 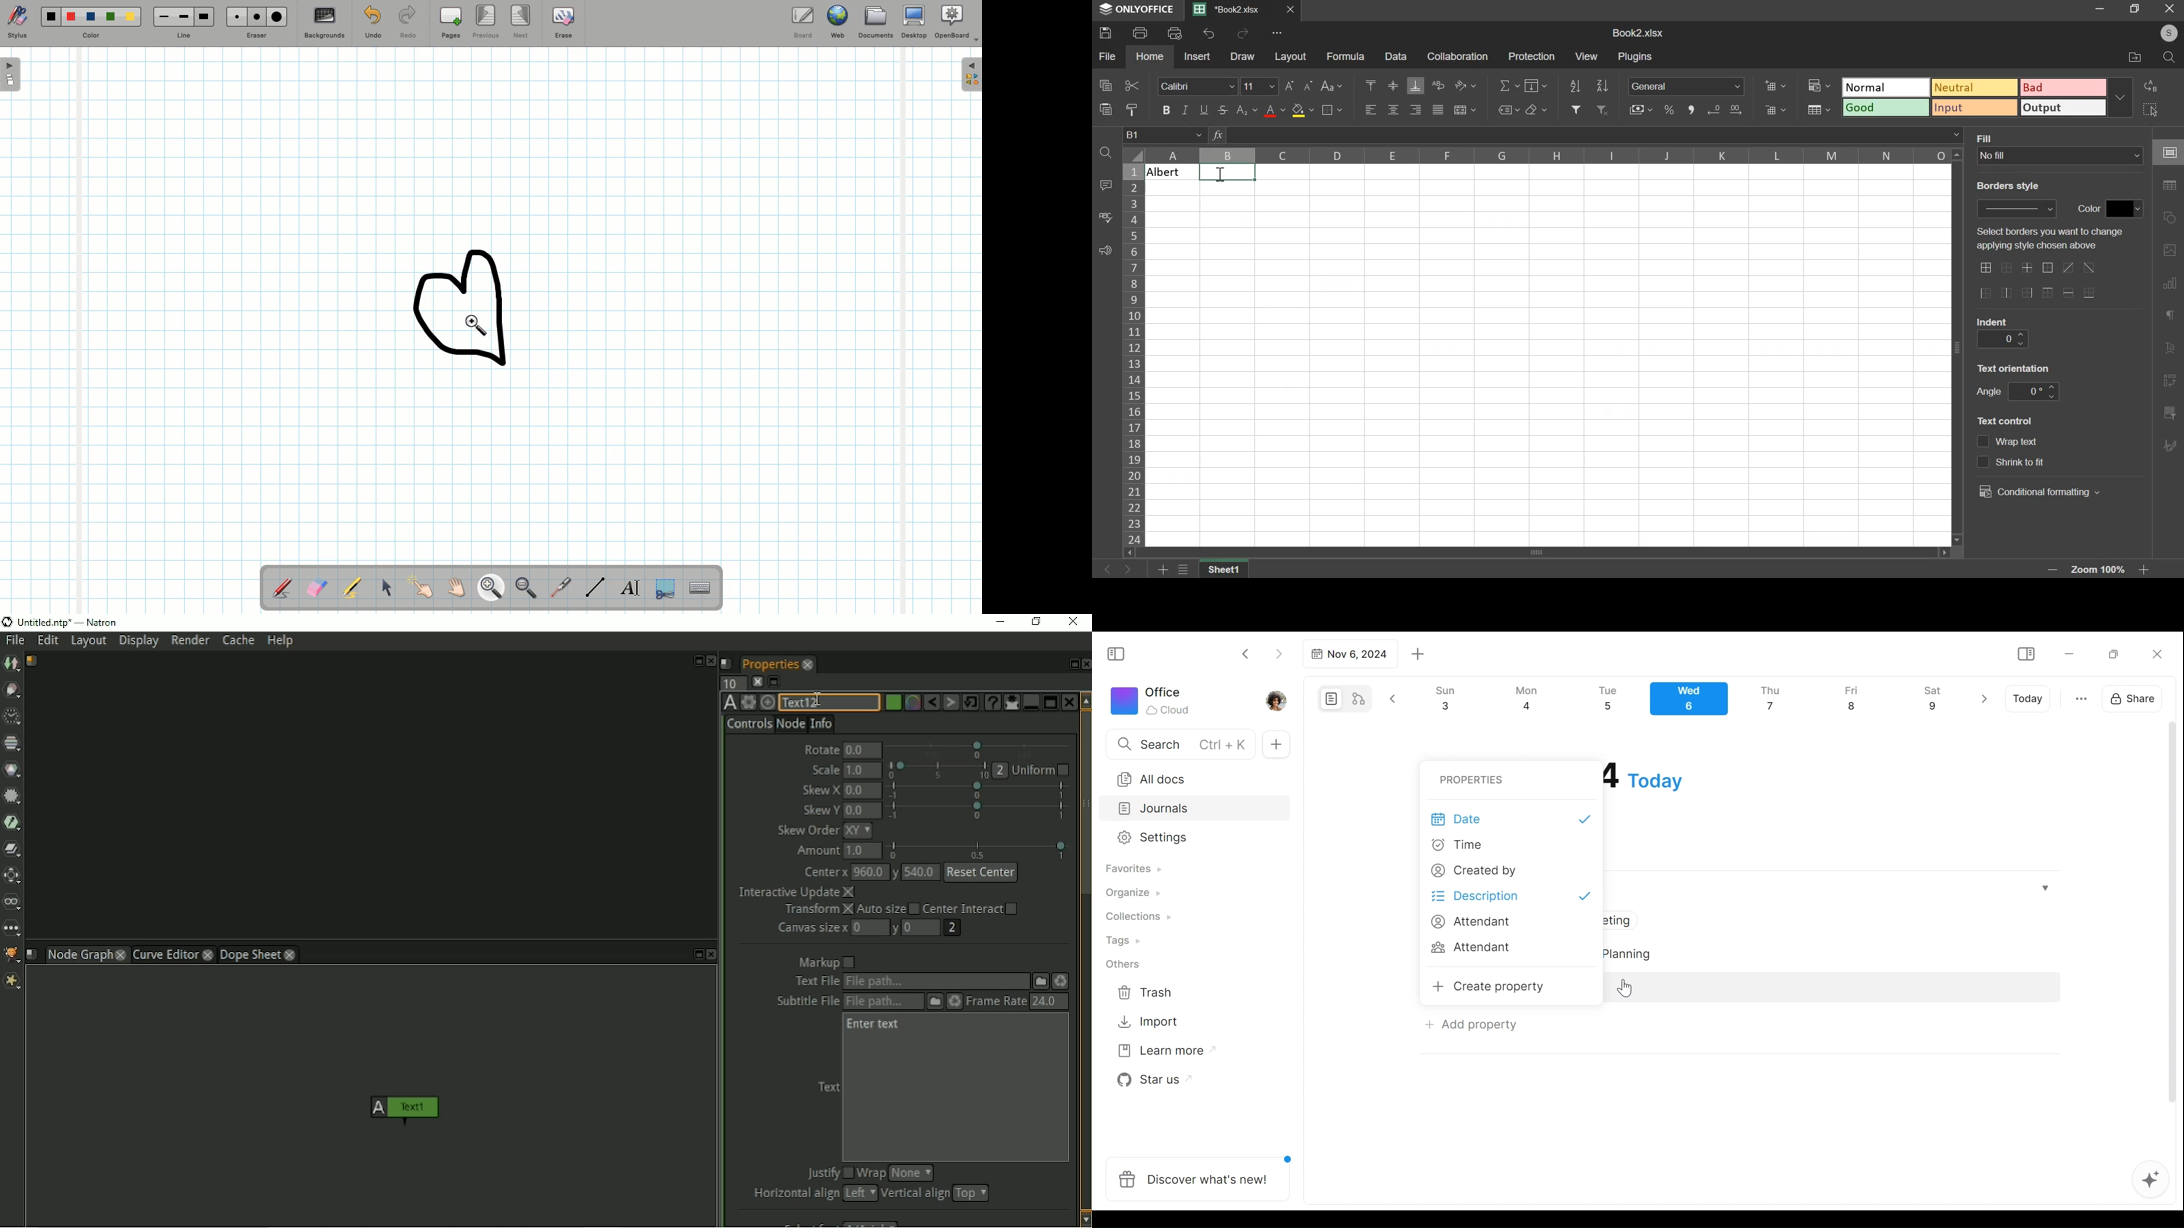 What do you see at coordinates (1062, 981) in the screenshot?
I see `Reload the file` at bounding box center [1062, 981].